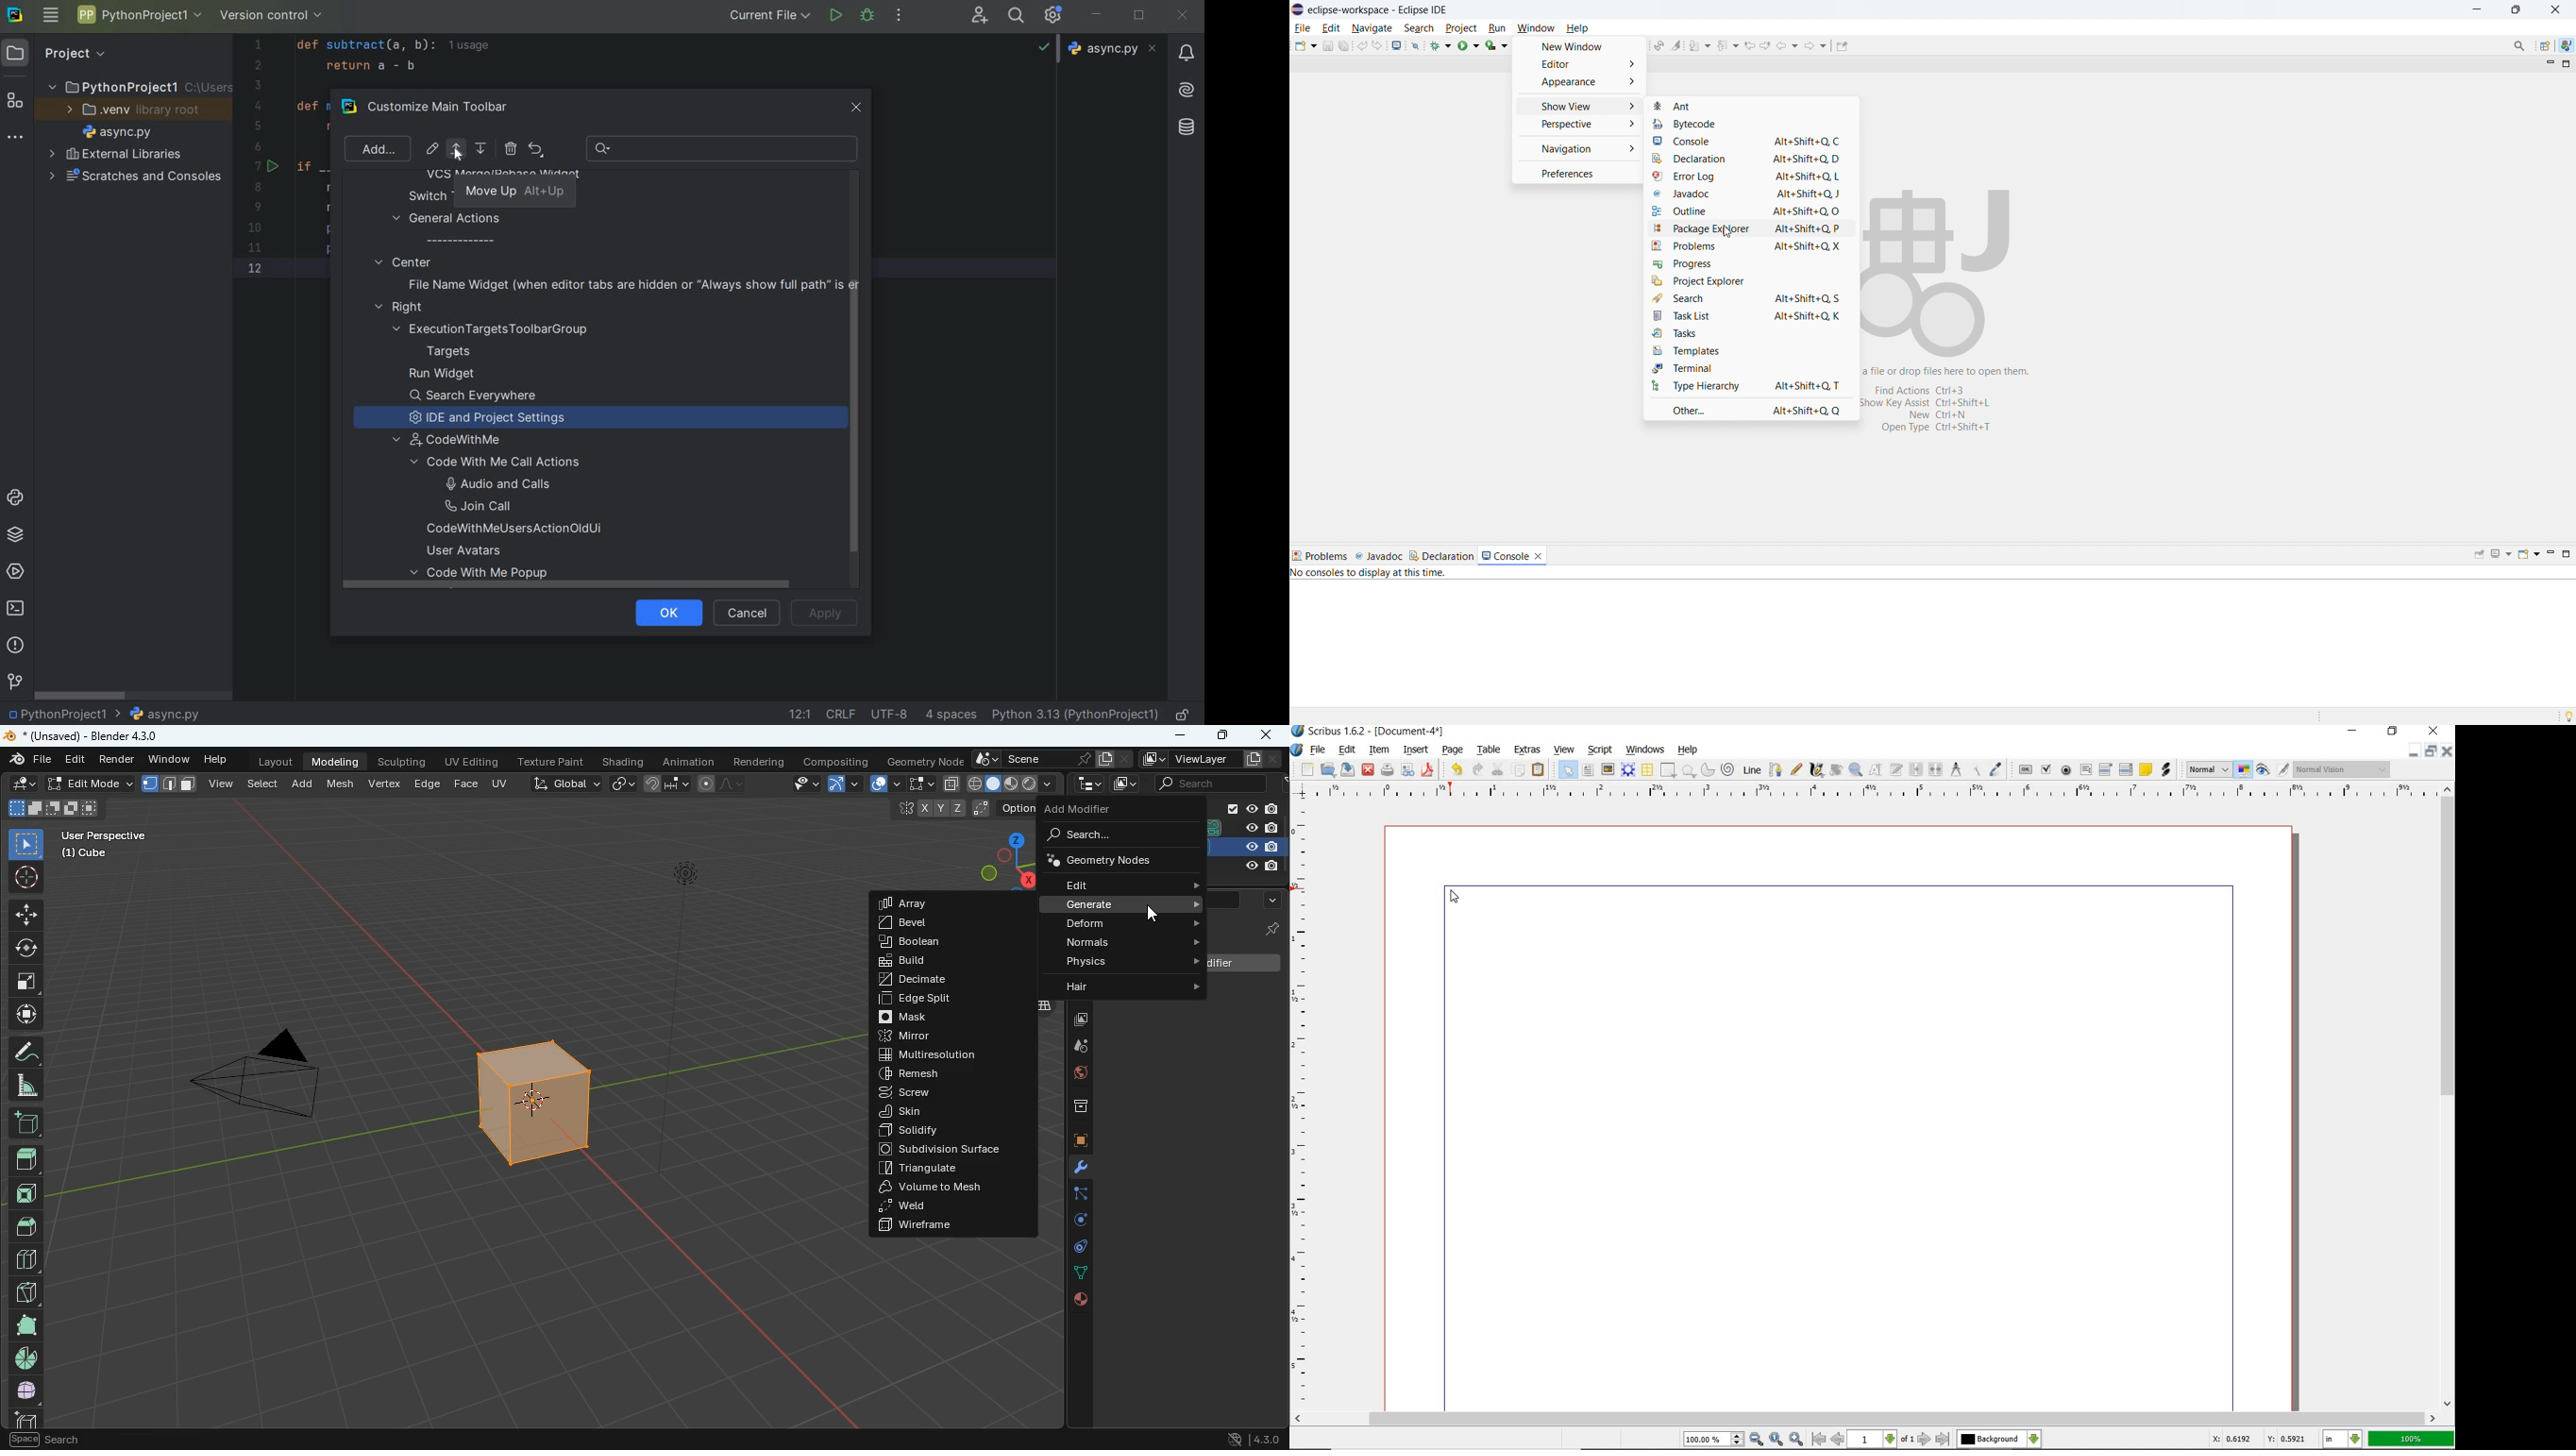 This screenshot has height=1456, width=2576. Describe the element at coordinates (1855, 771) in the screenshot. I see `zoom in or zoom out` at that location.